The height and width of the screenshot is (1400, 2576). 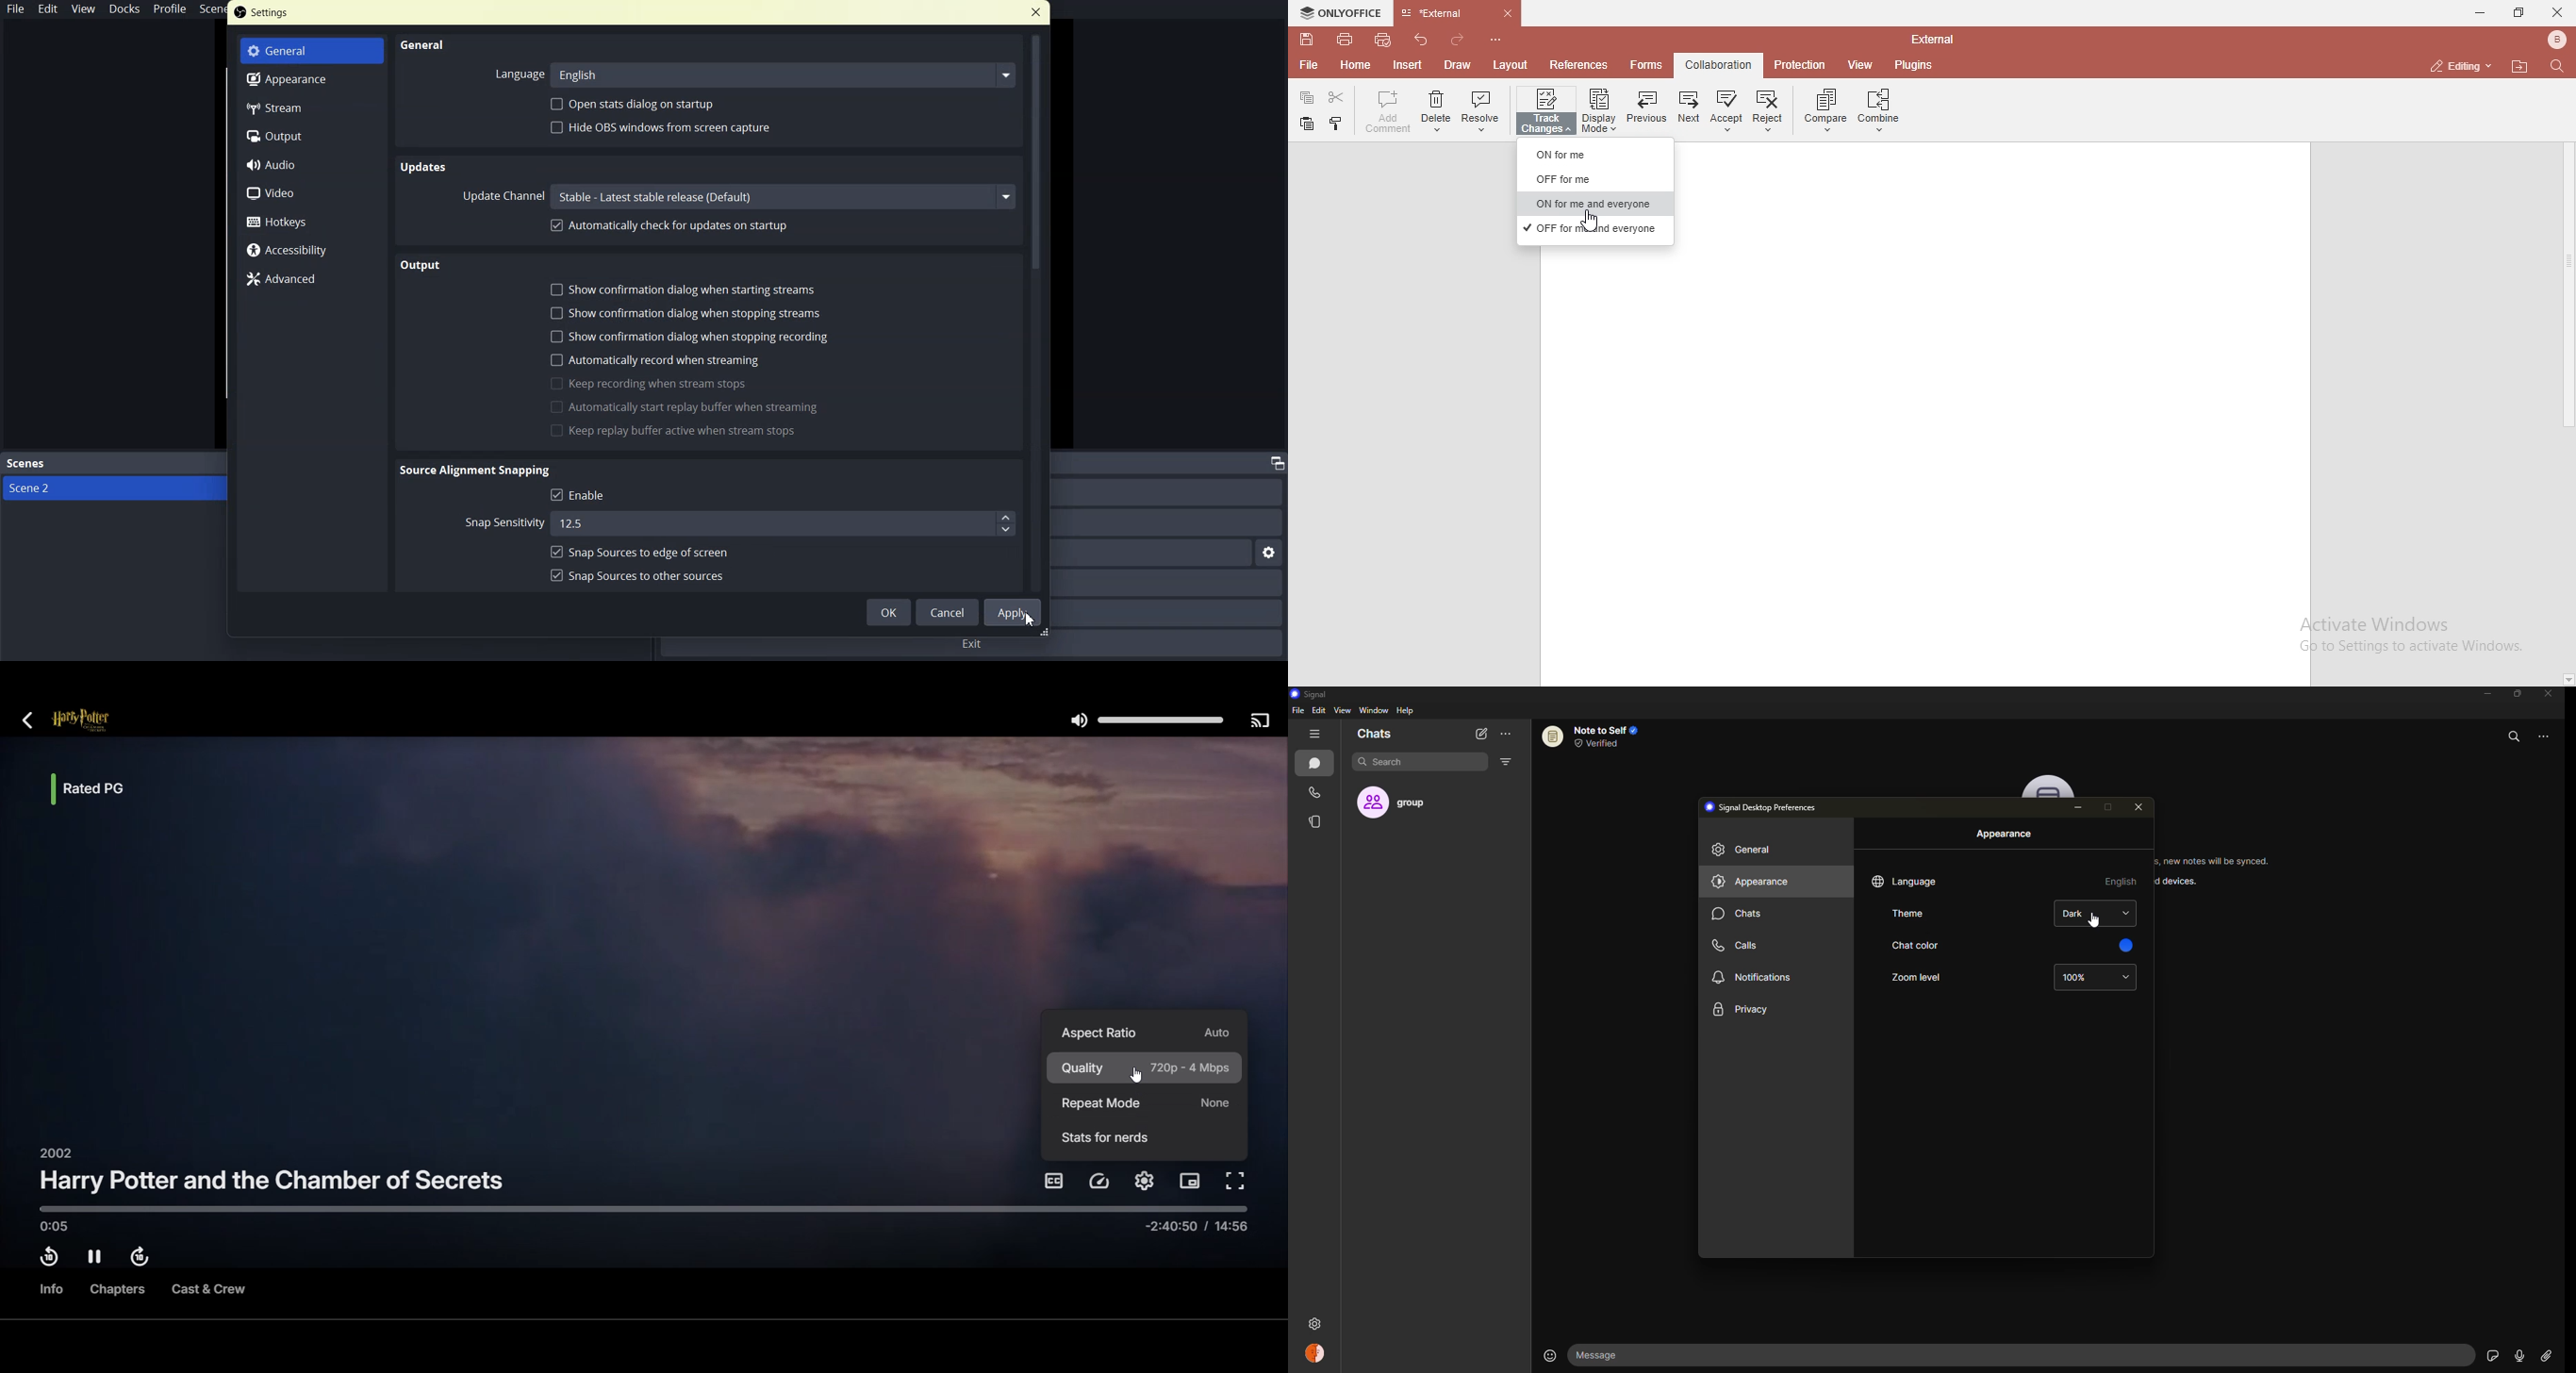 What do you see at coordinates (2091, 924) in the screenshot?
I see `cursor` at bounding box center [2091, 924].